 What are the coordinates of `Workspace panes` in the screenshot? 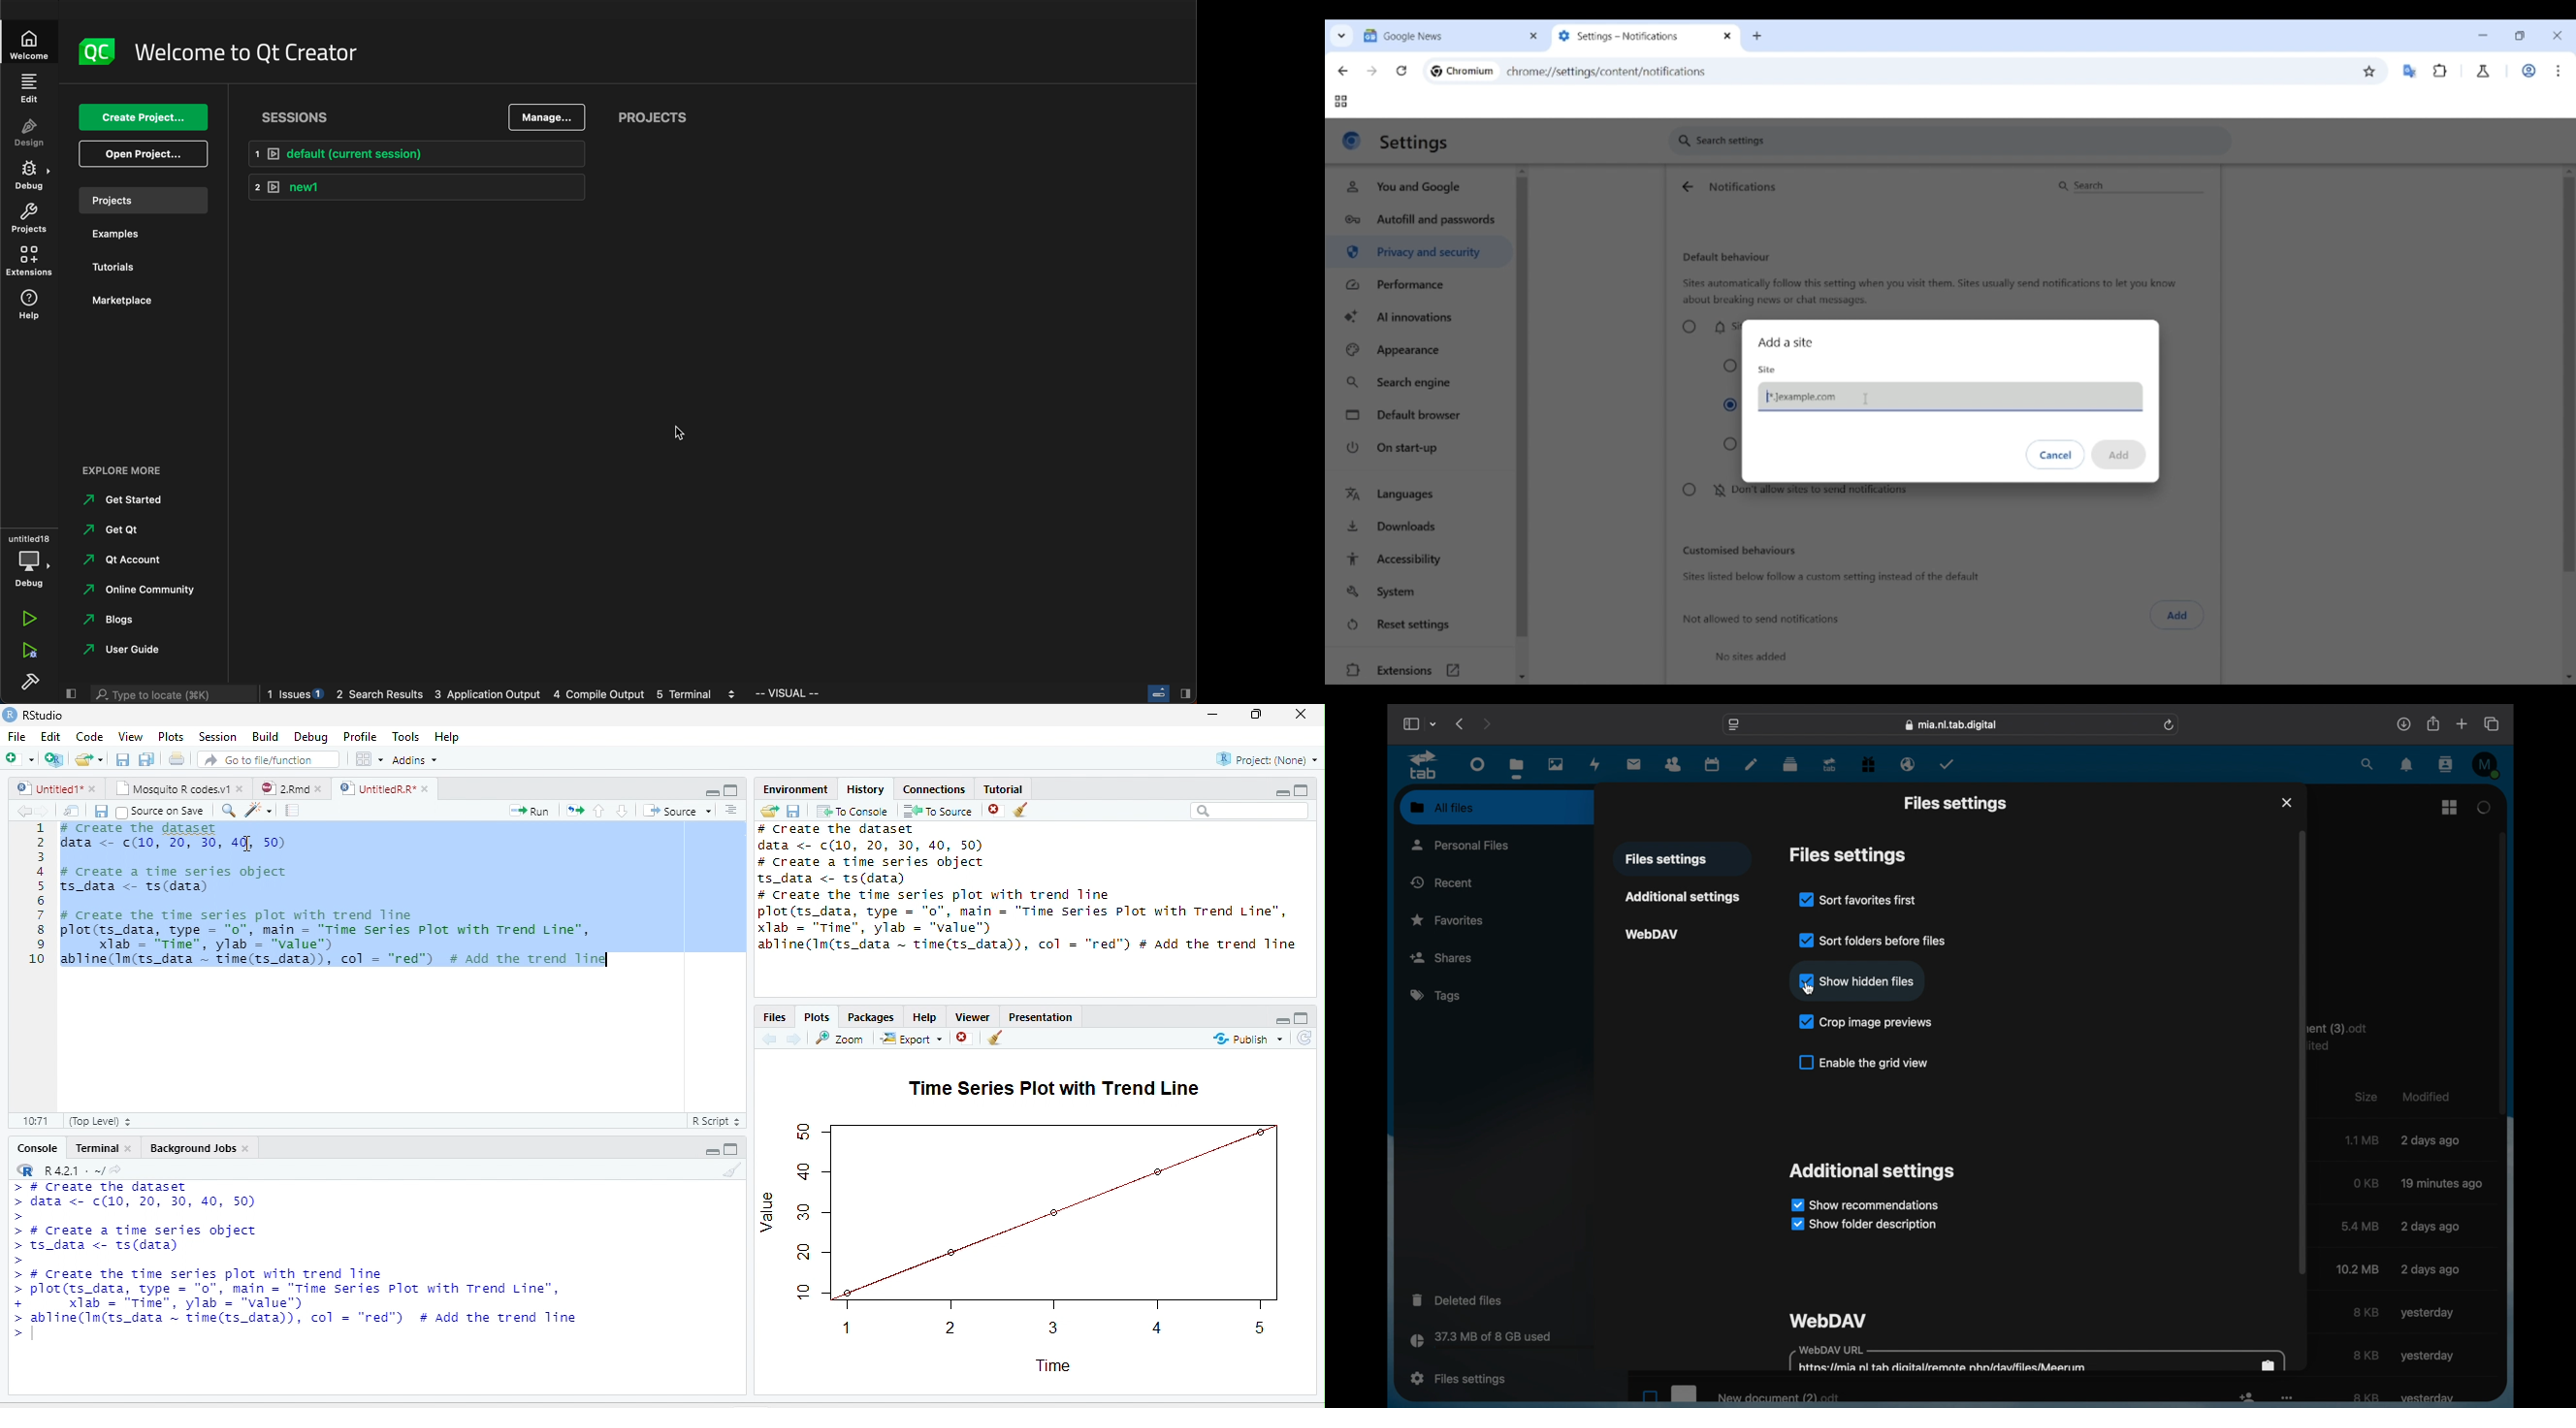 It's located at (368, 758).